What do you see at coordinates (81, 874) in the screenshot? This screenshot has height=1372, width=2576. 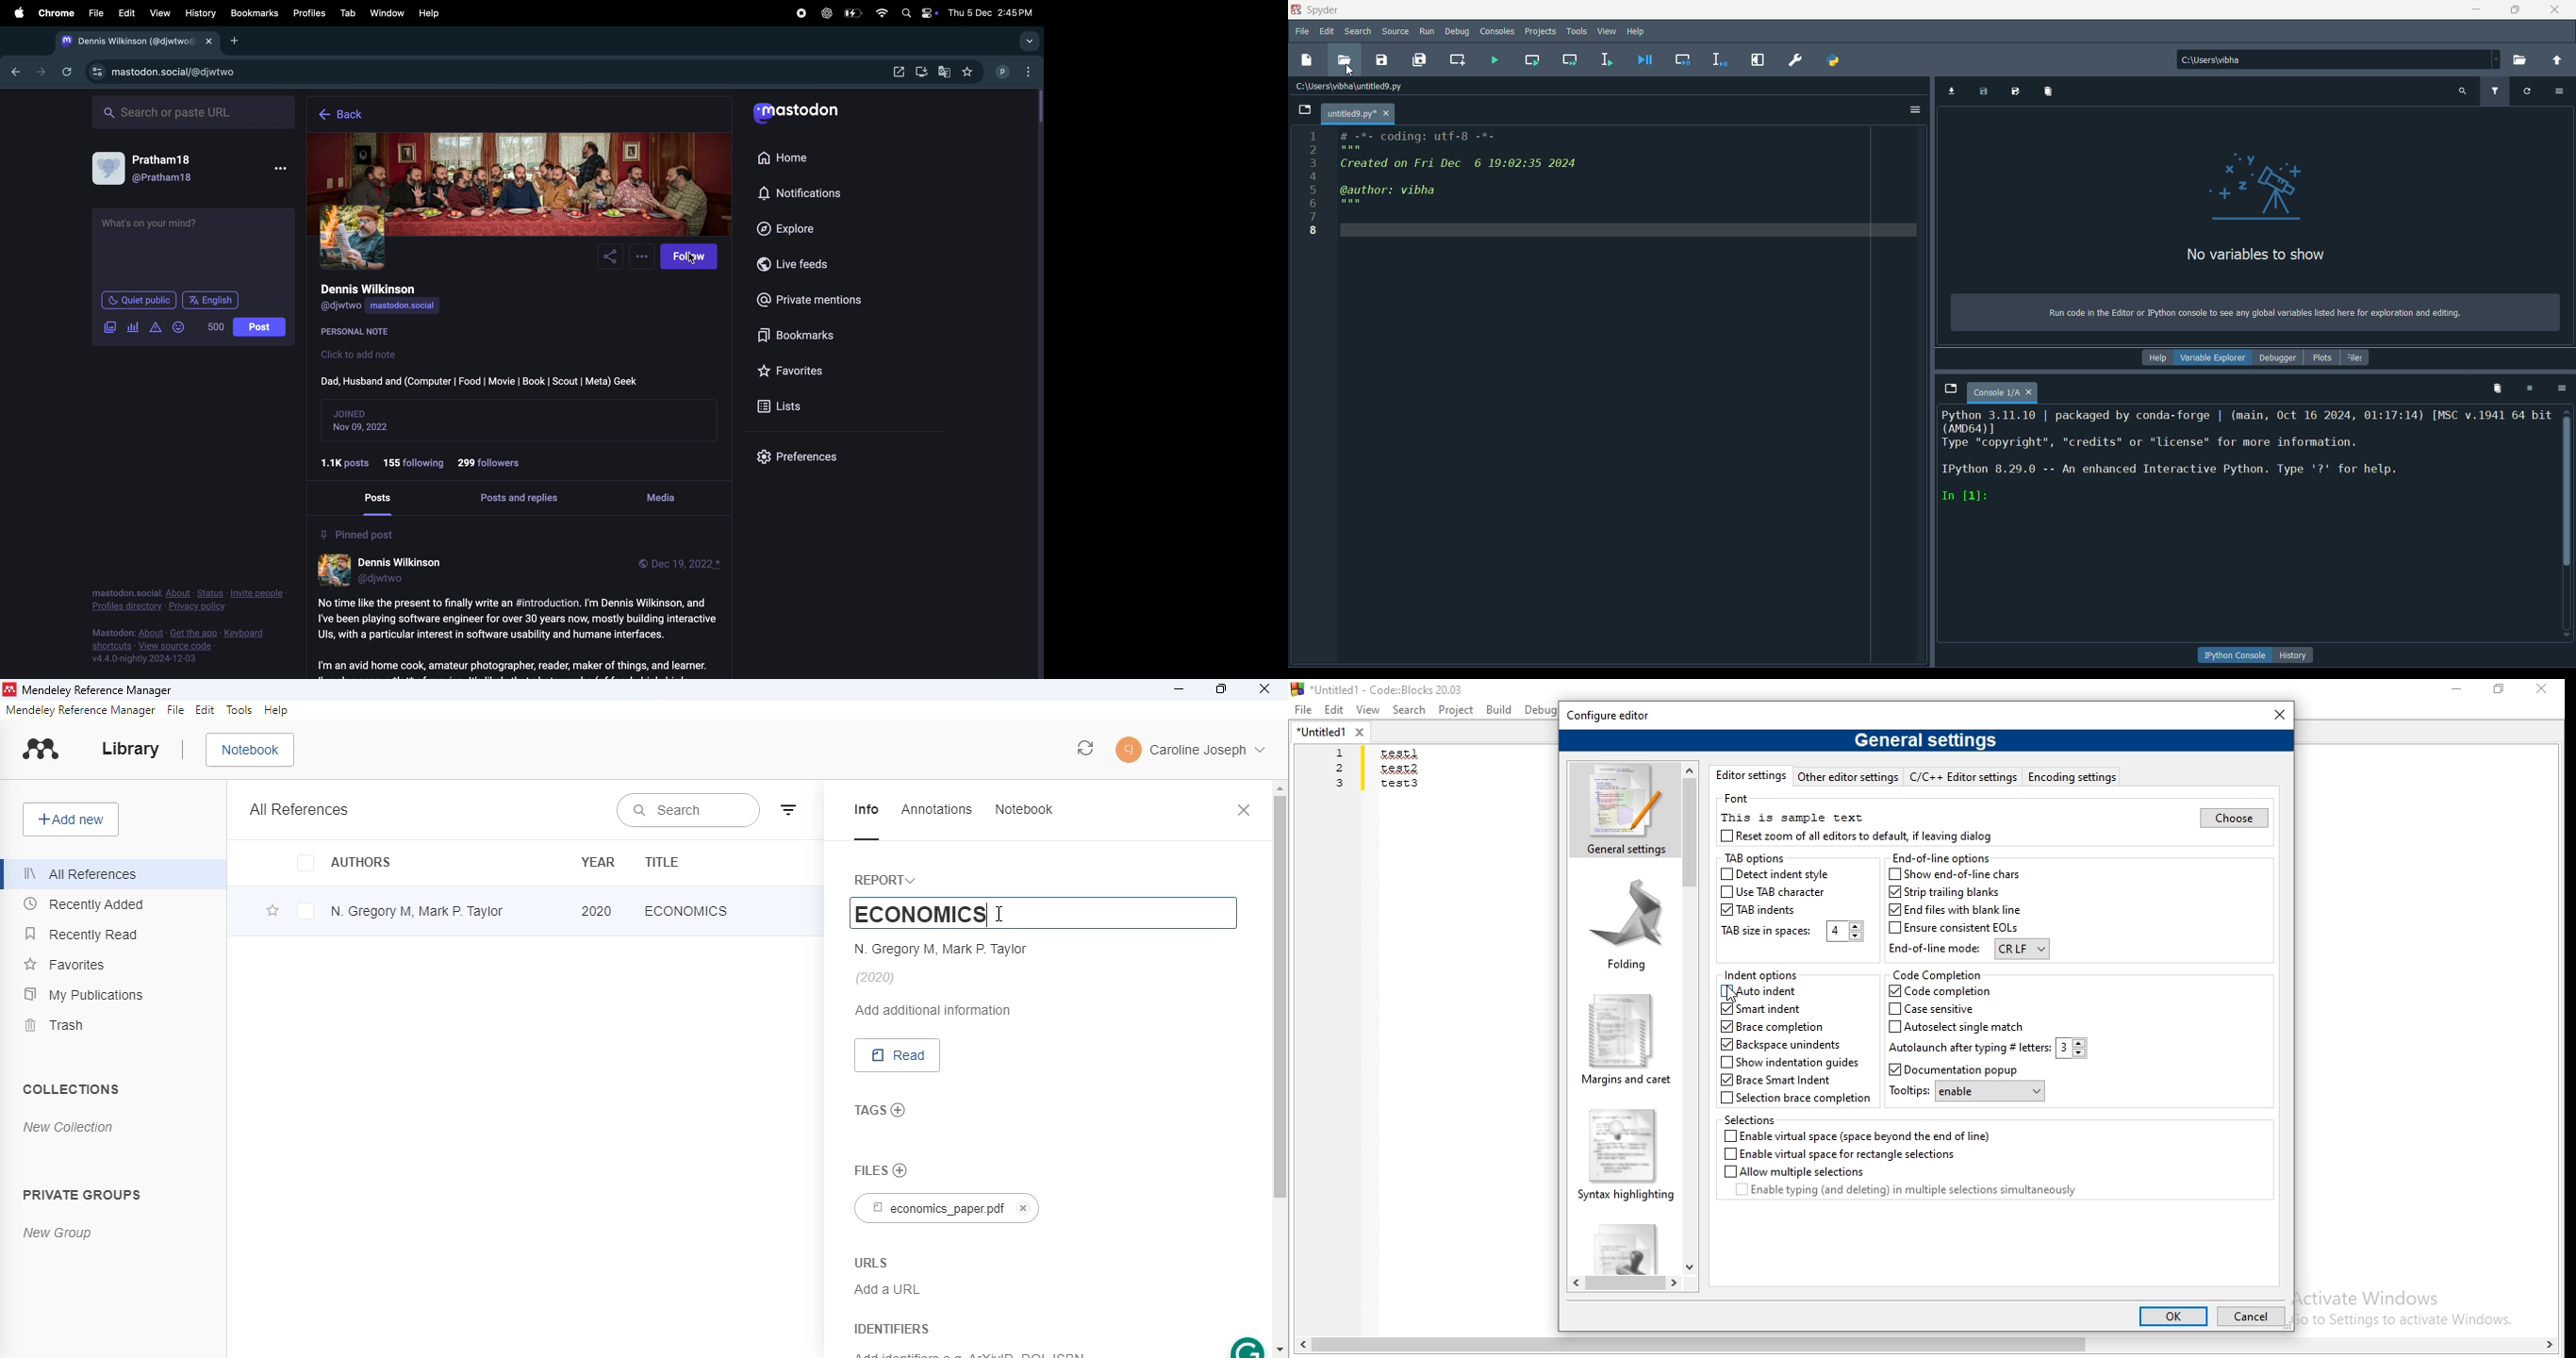 I see `all references` at bounding box center [81, 874].